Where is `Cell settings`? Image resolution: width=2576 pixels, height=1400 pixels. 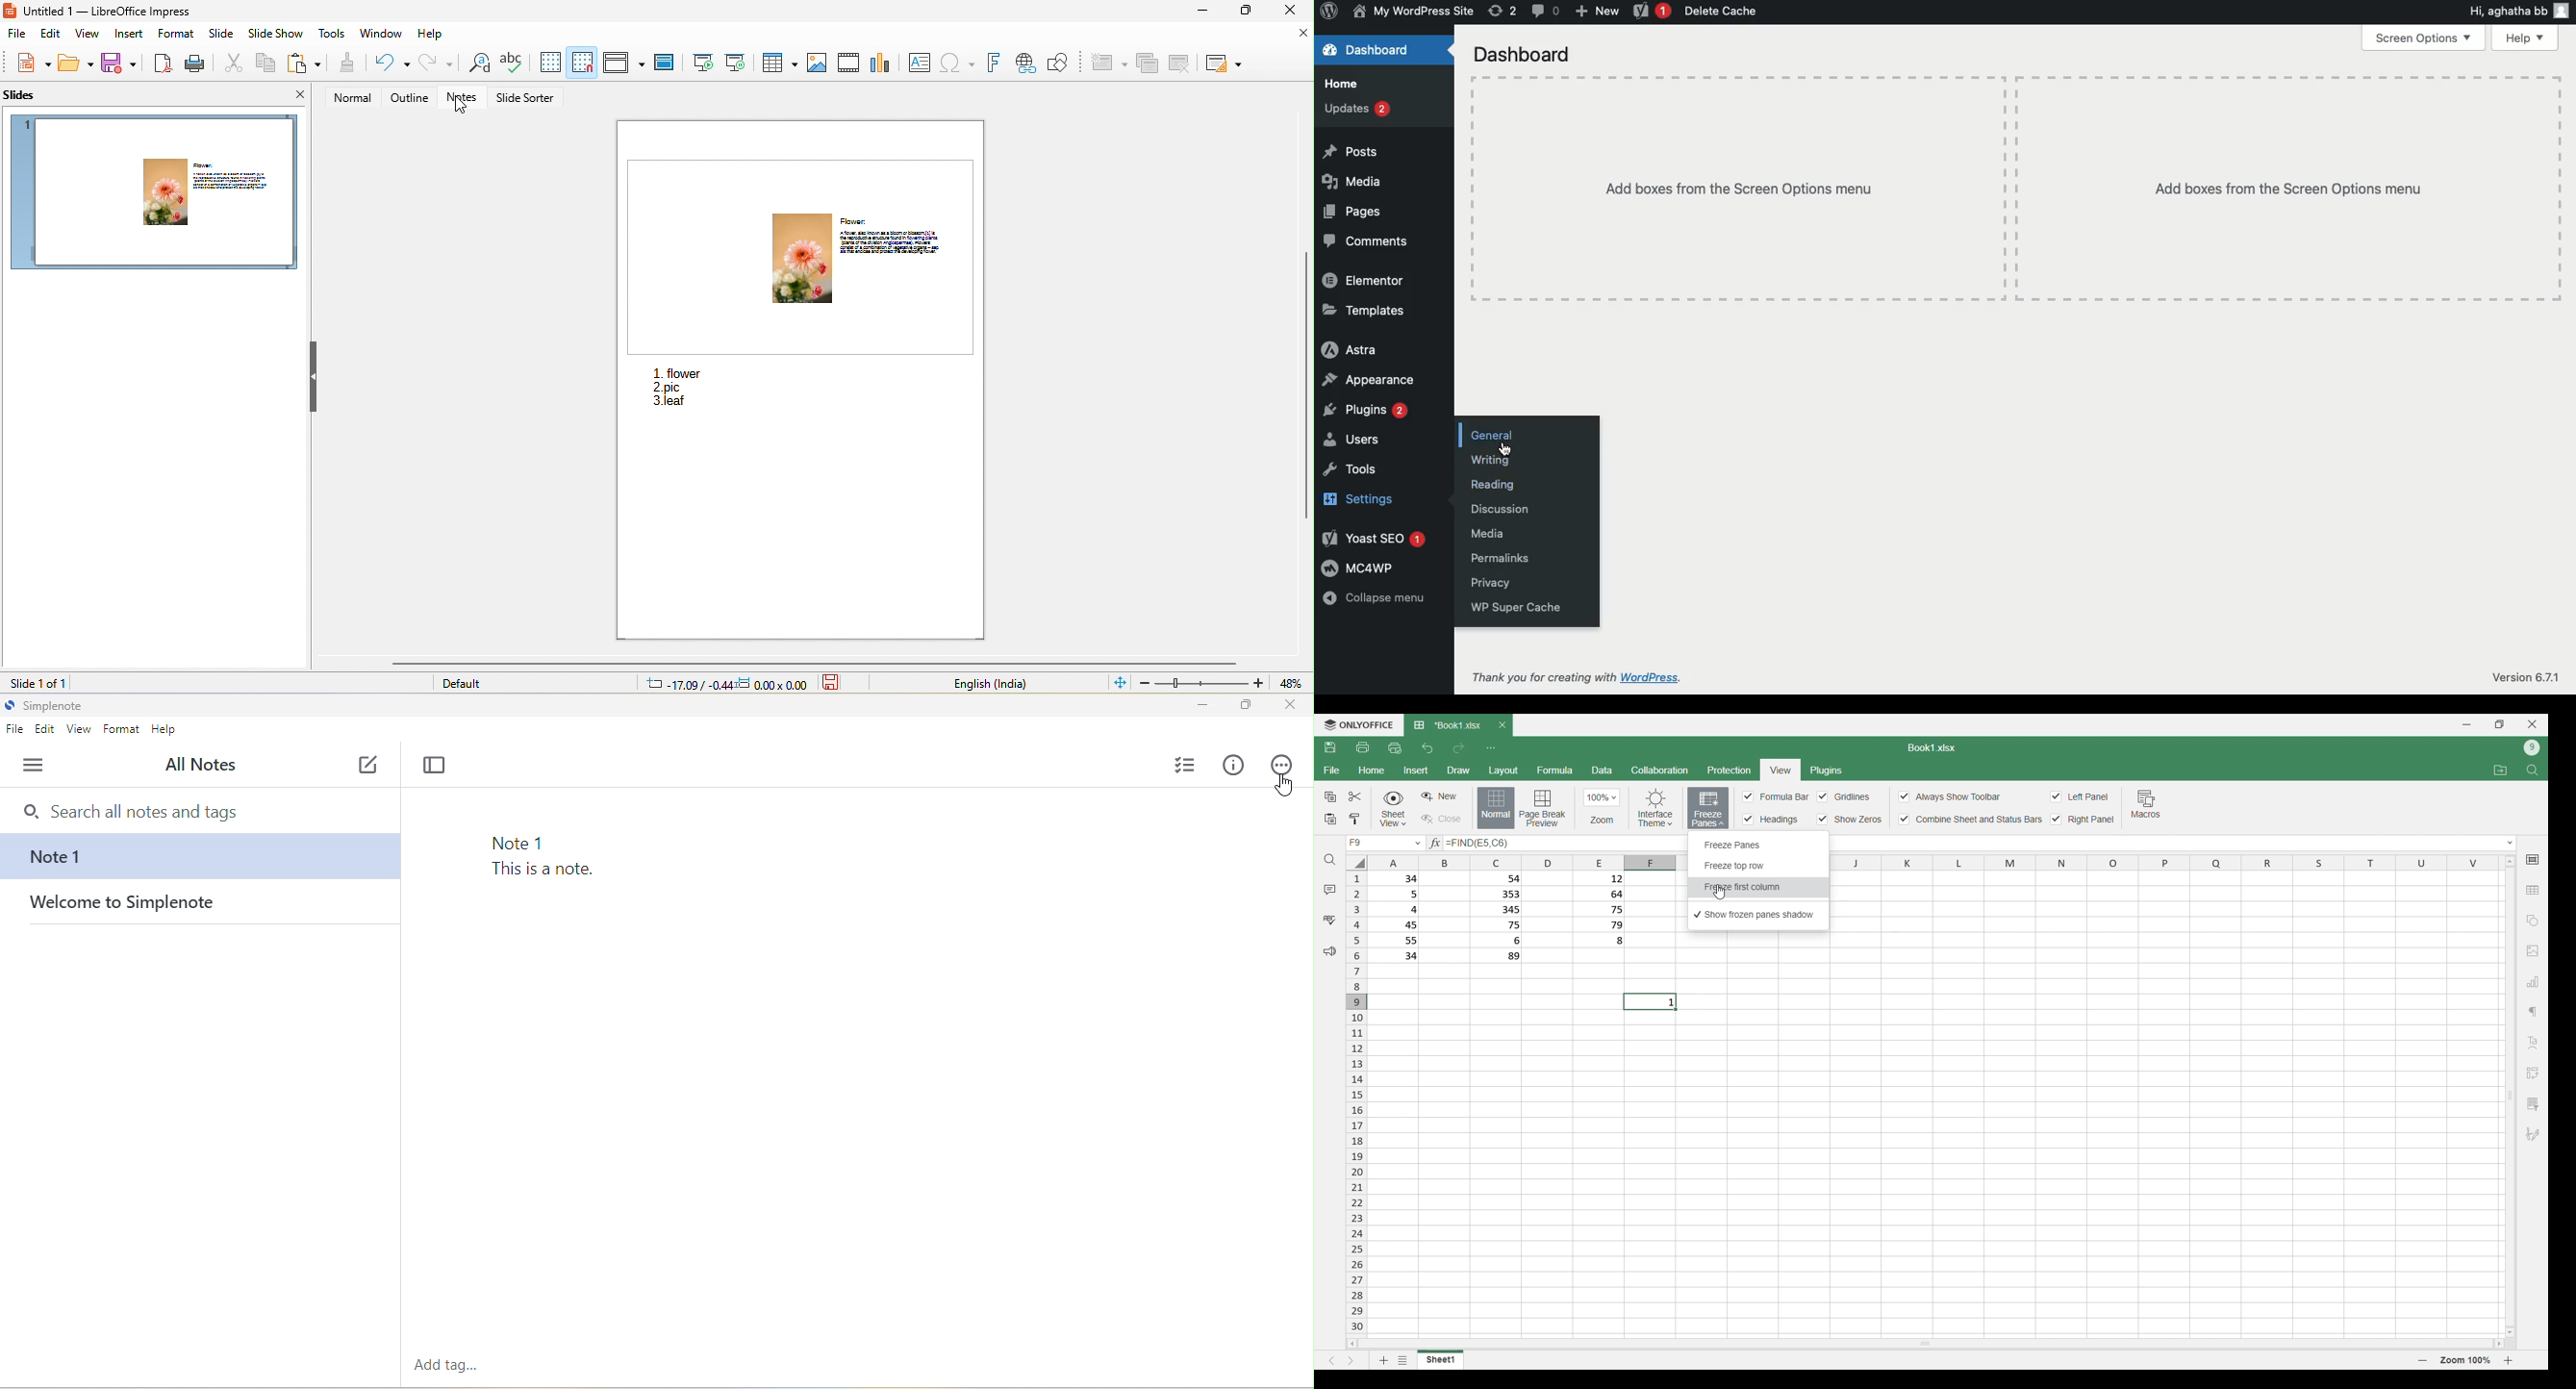
Cell settings is located at coordinates (2533, 859).